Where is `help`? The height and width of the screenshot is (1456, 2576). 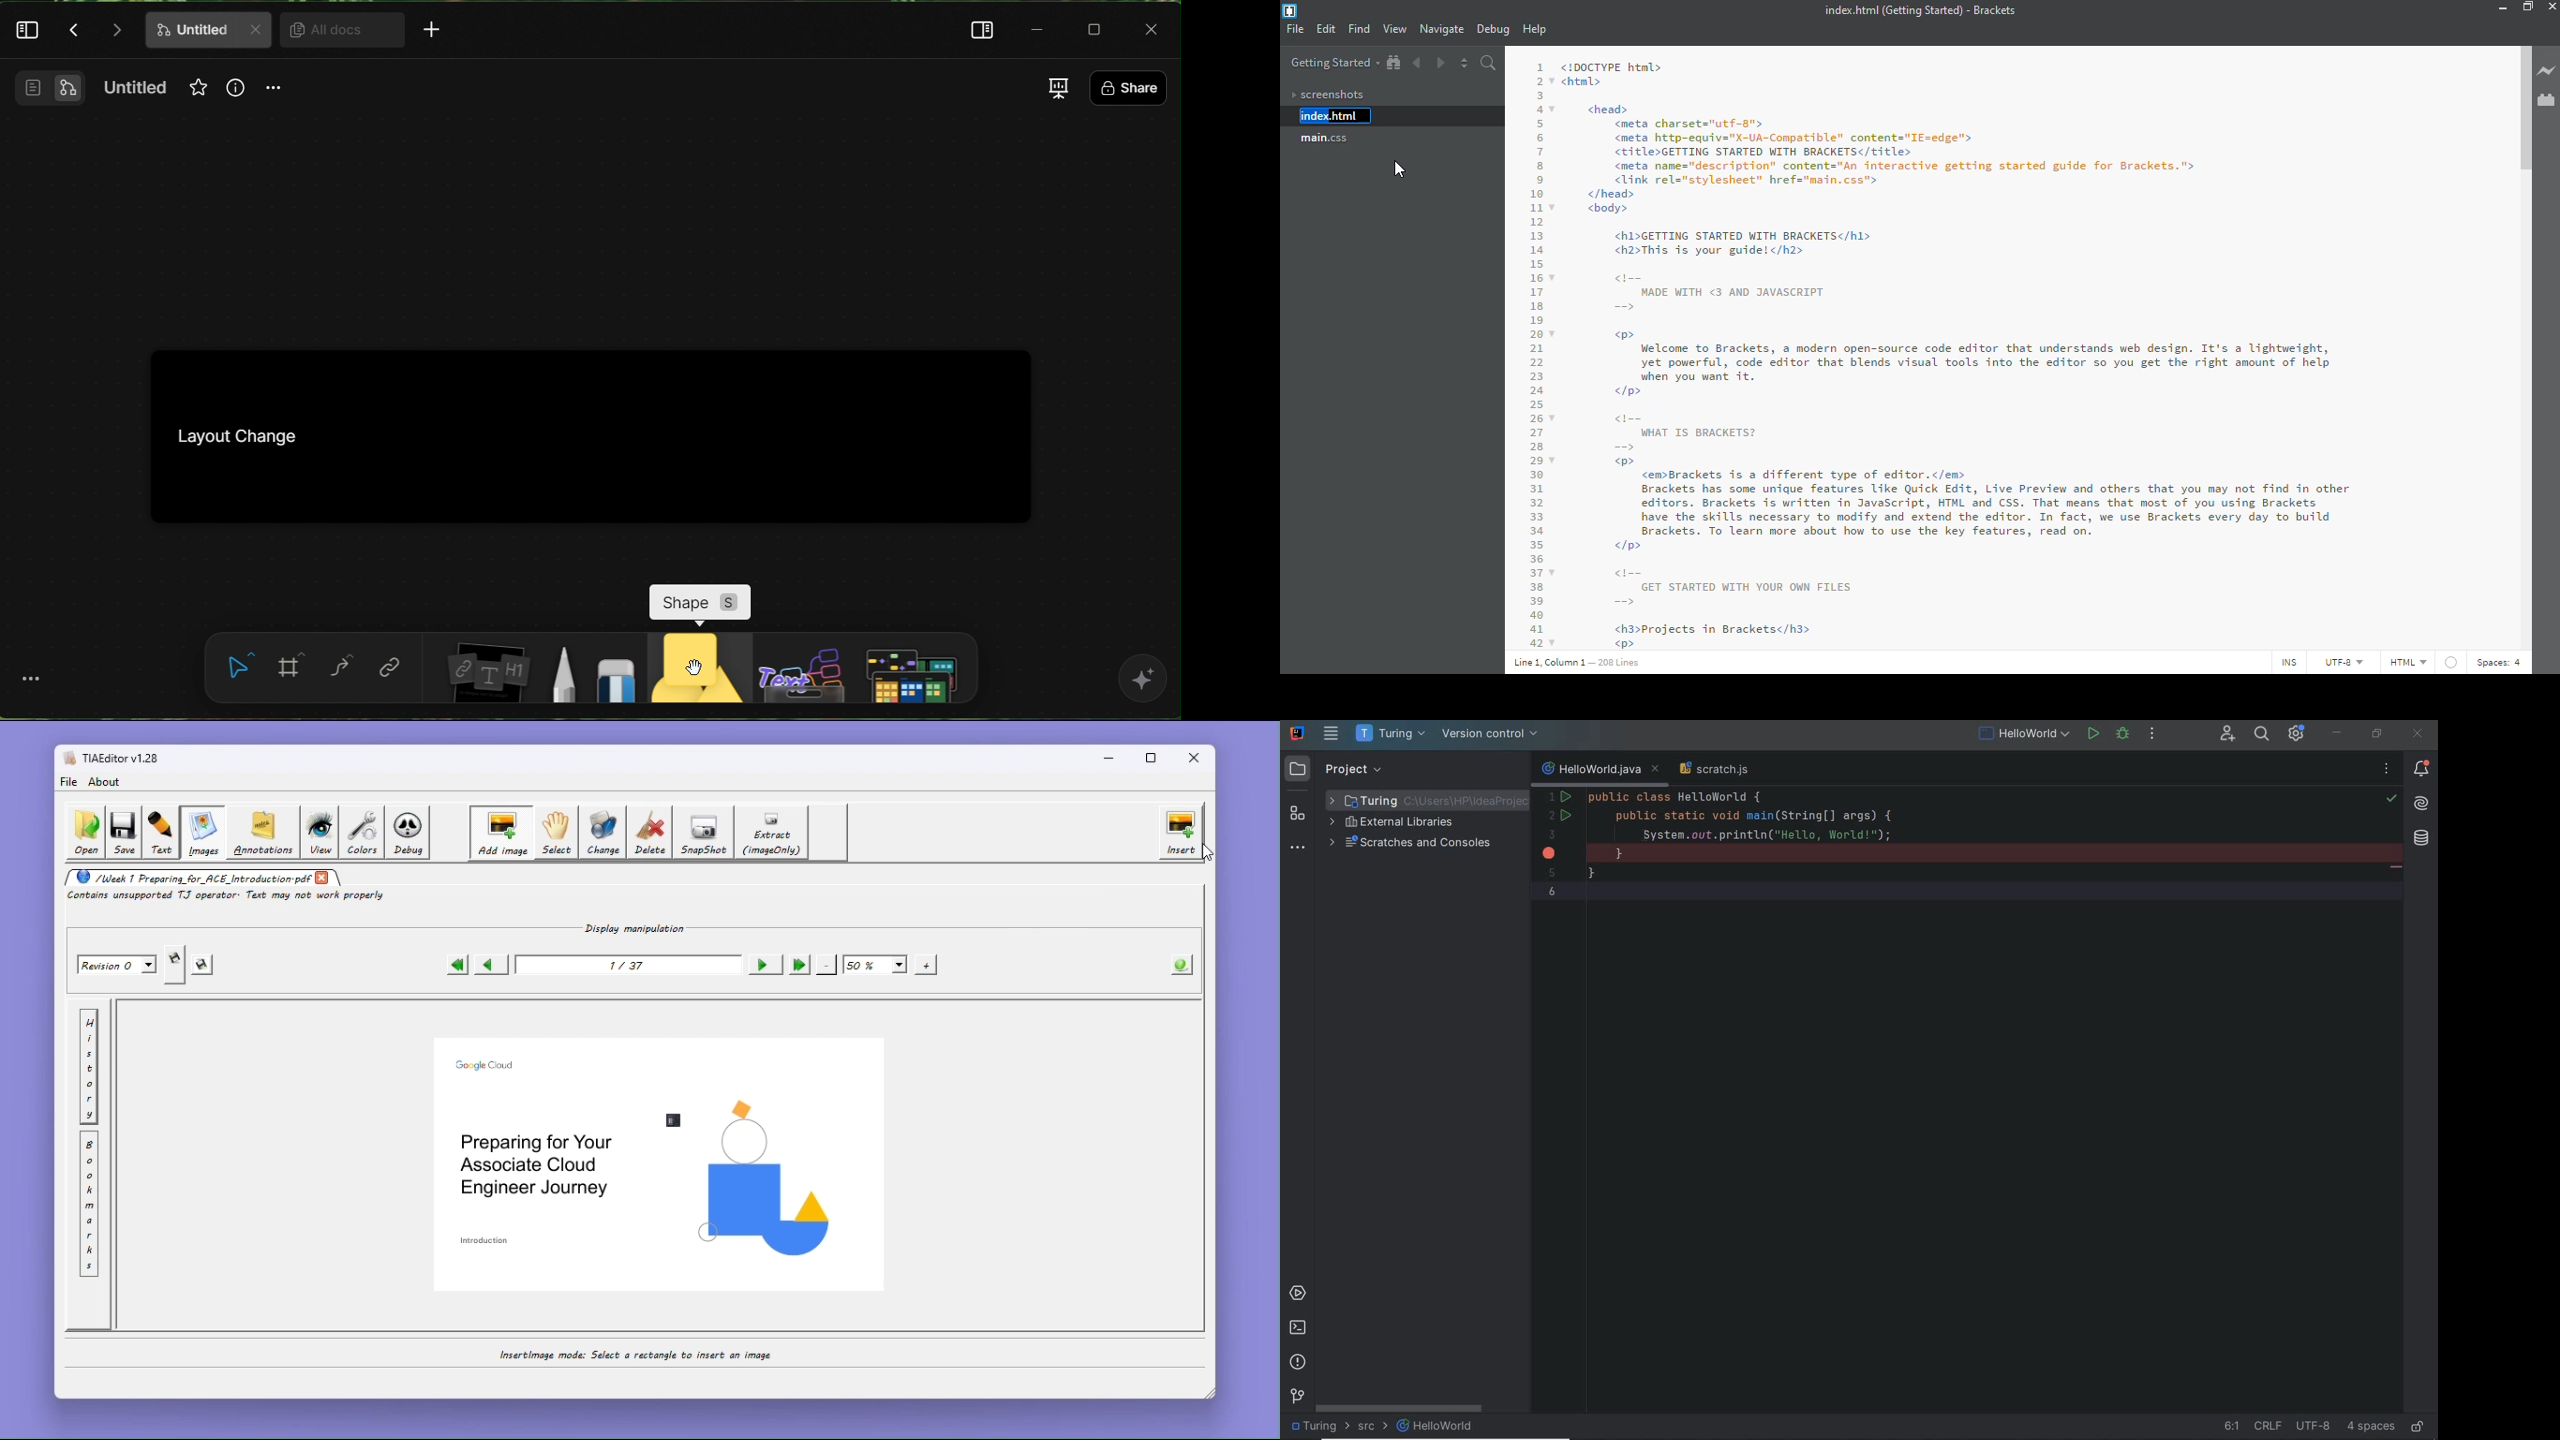 help is located at coordinates (1537, 30).